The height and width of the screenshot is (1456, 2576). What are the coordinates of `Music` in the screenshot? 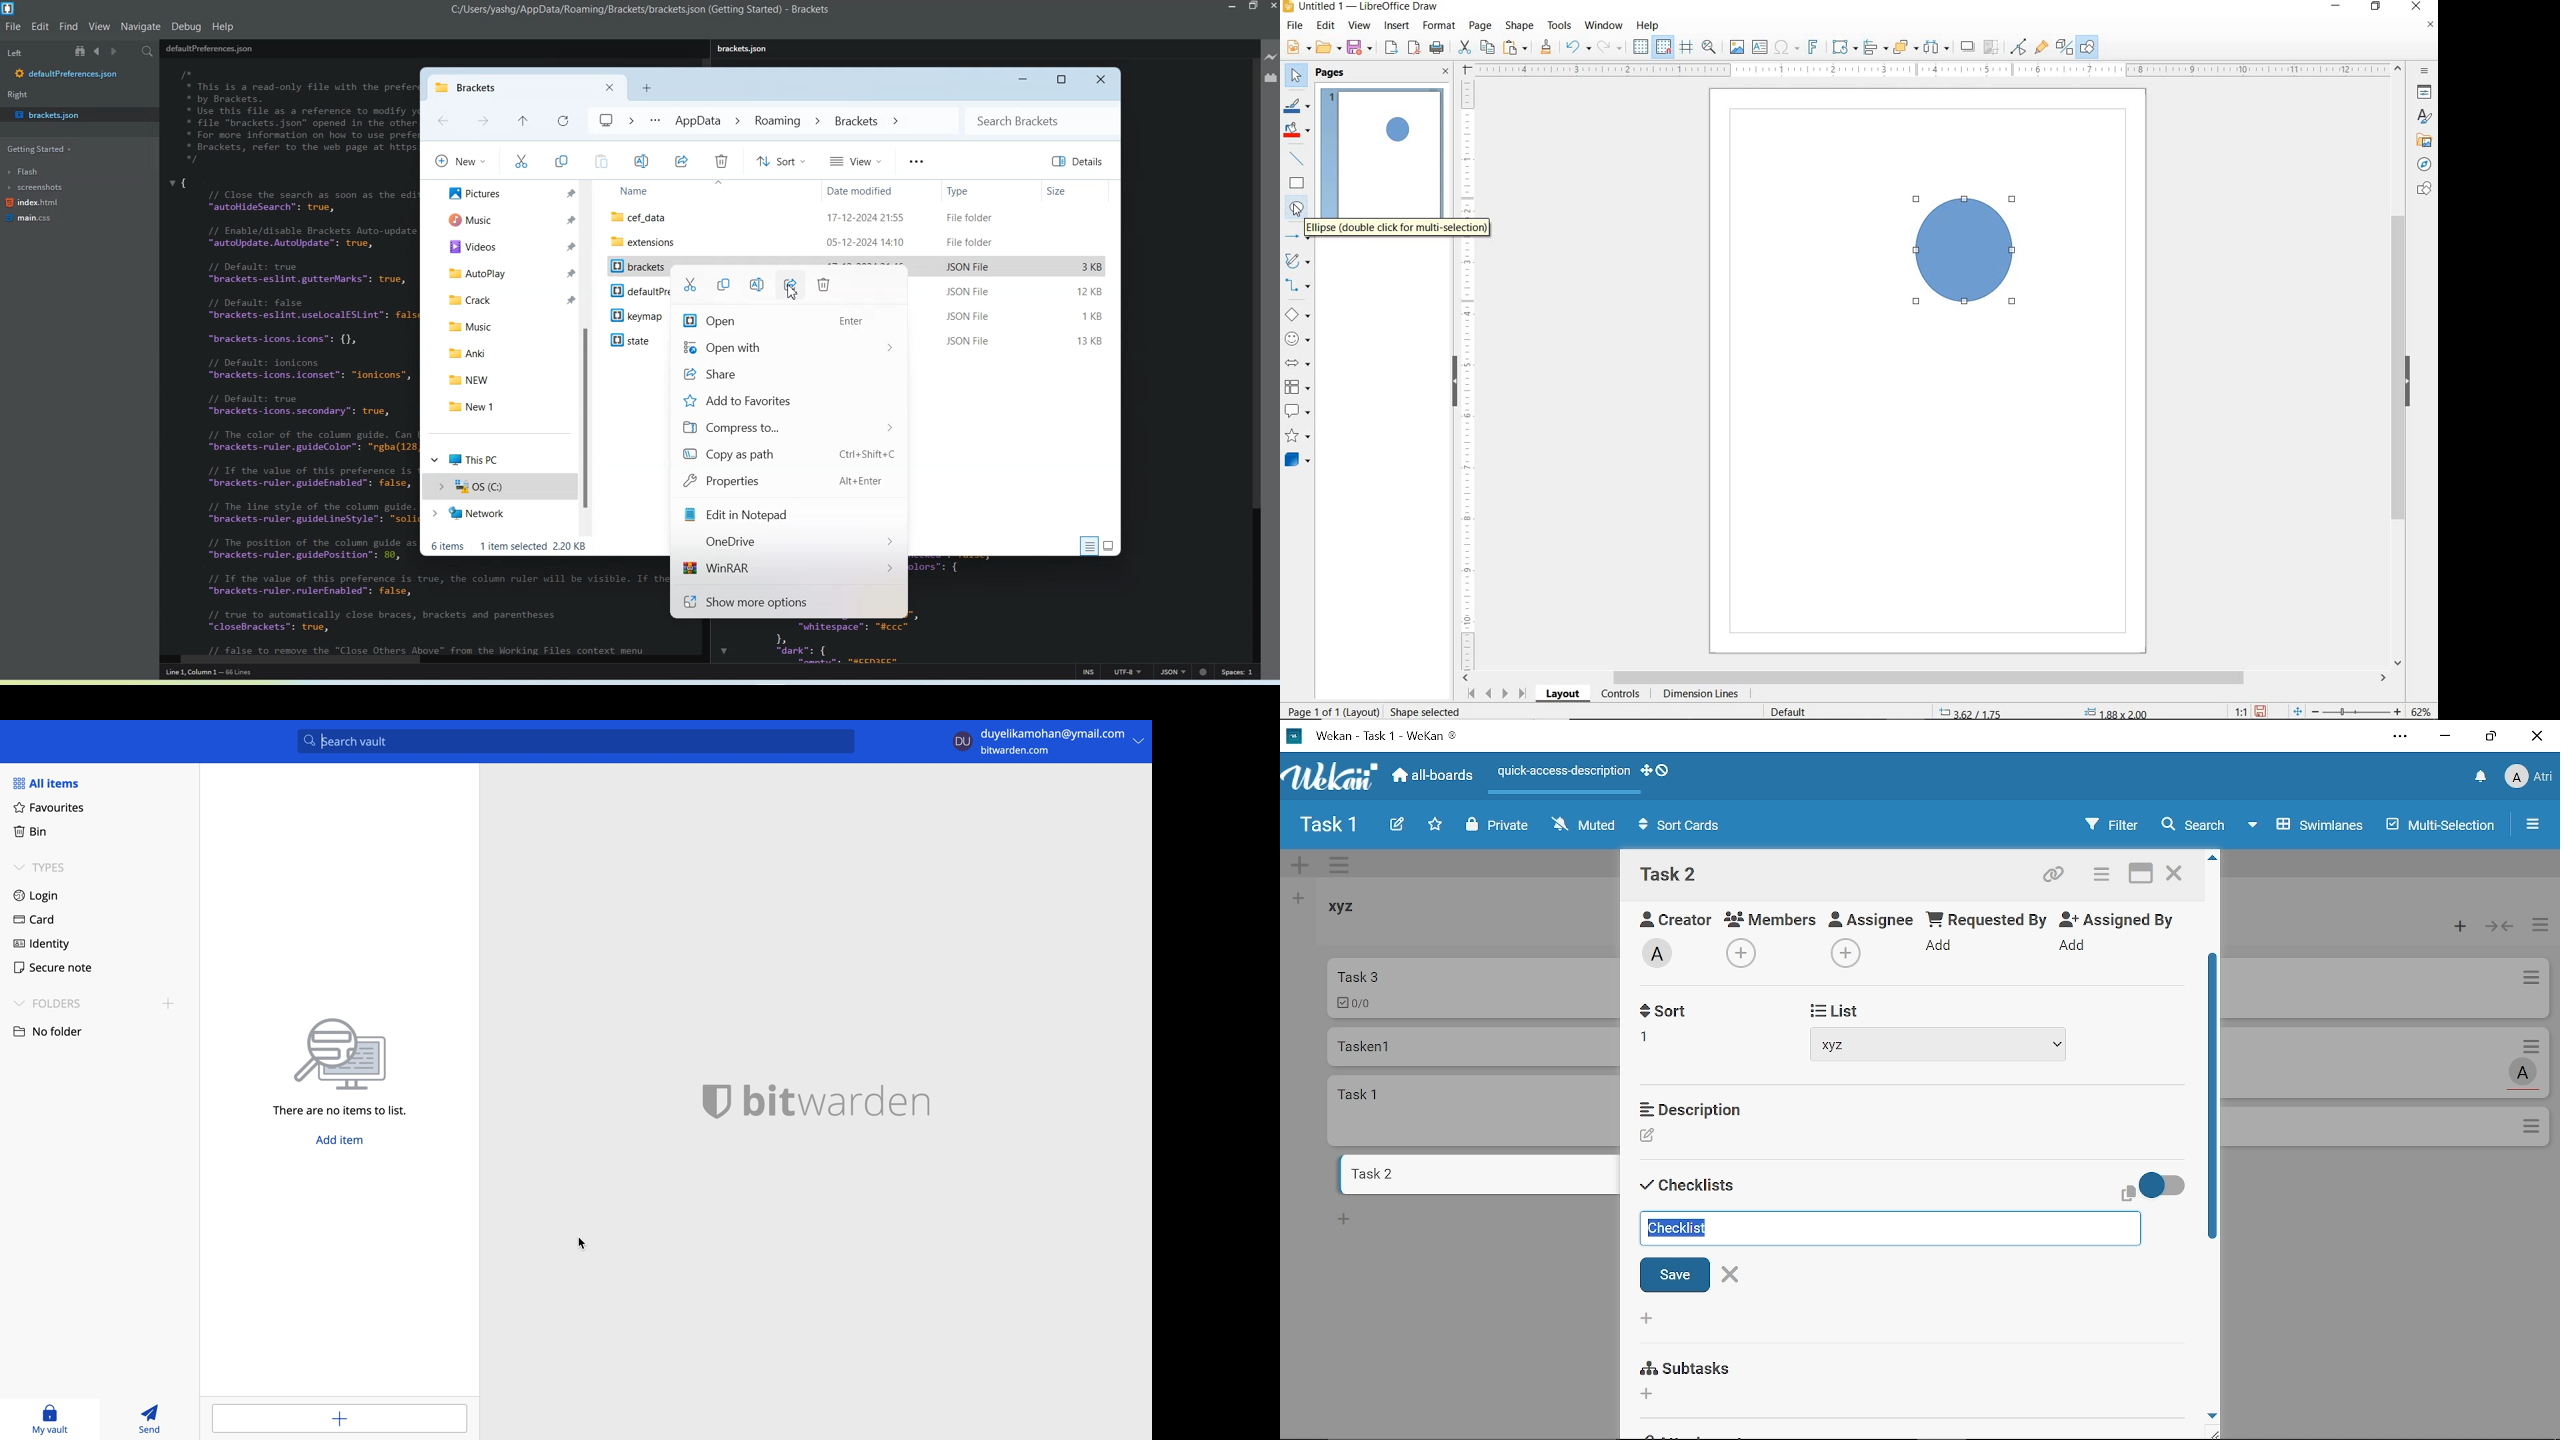 It's located at (507, 219).